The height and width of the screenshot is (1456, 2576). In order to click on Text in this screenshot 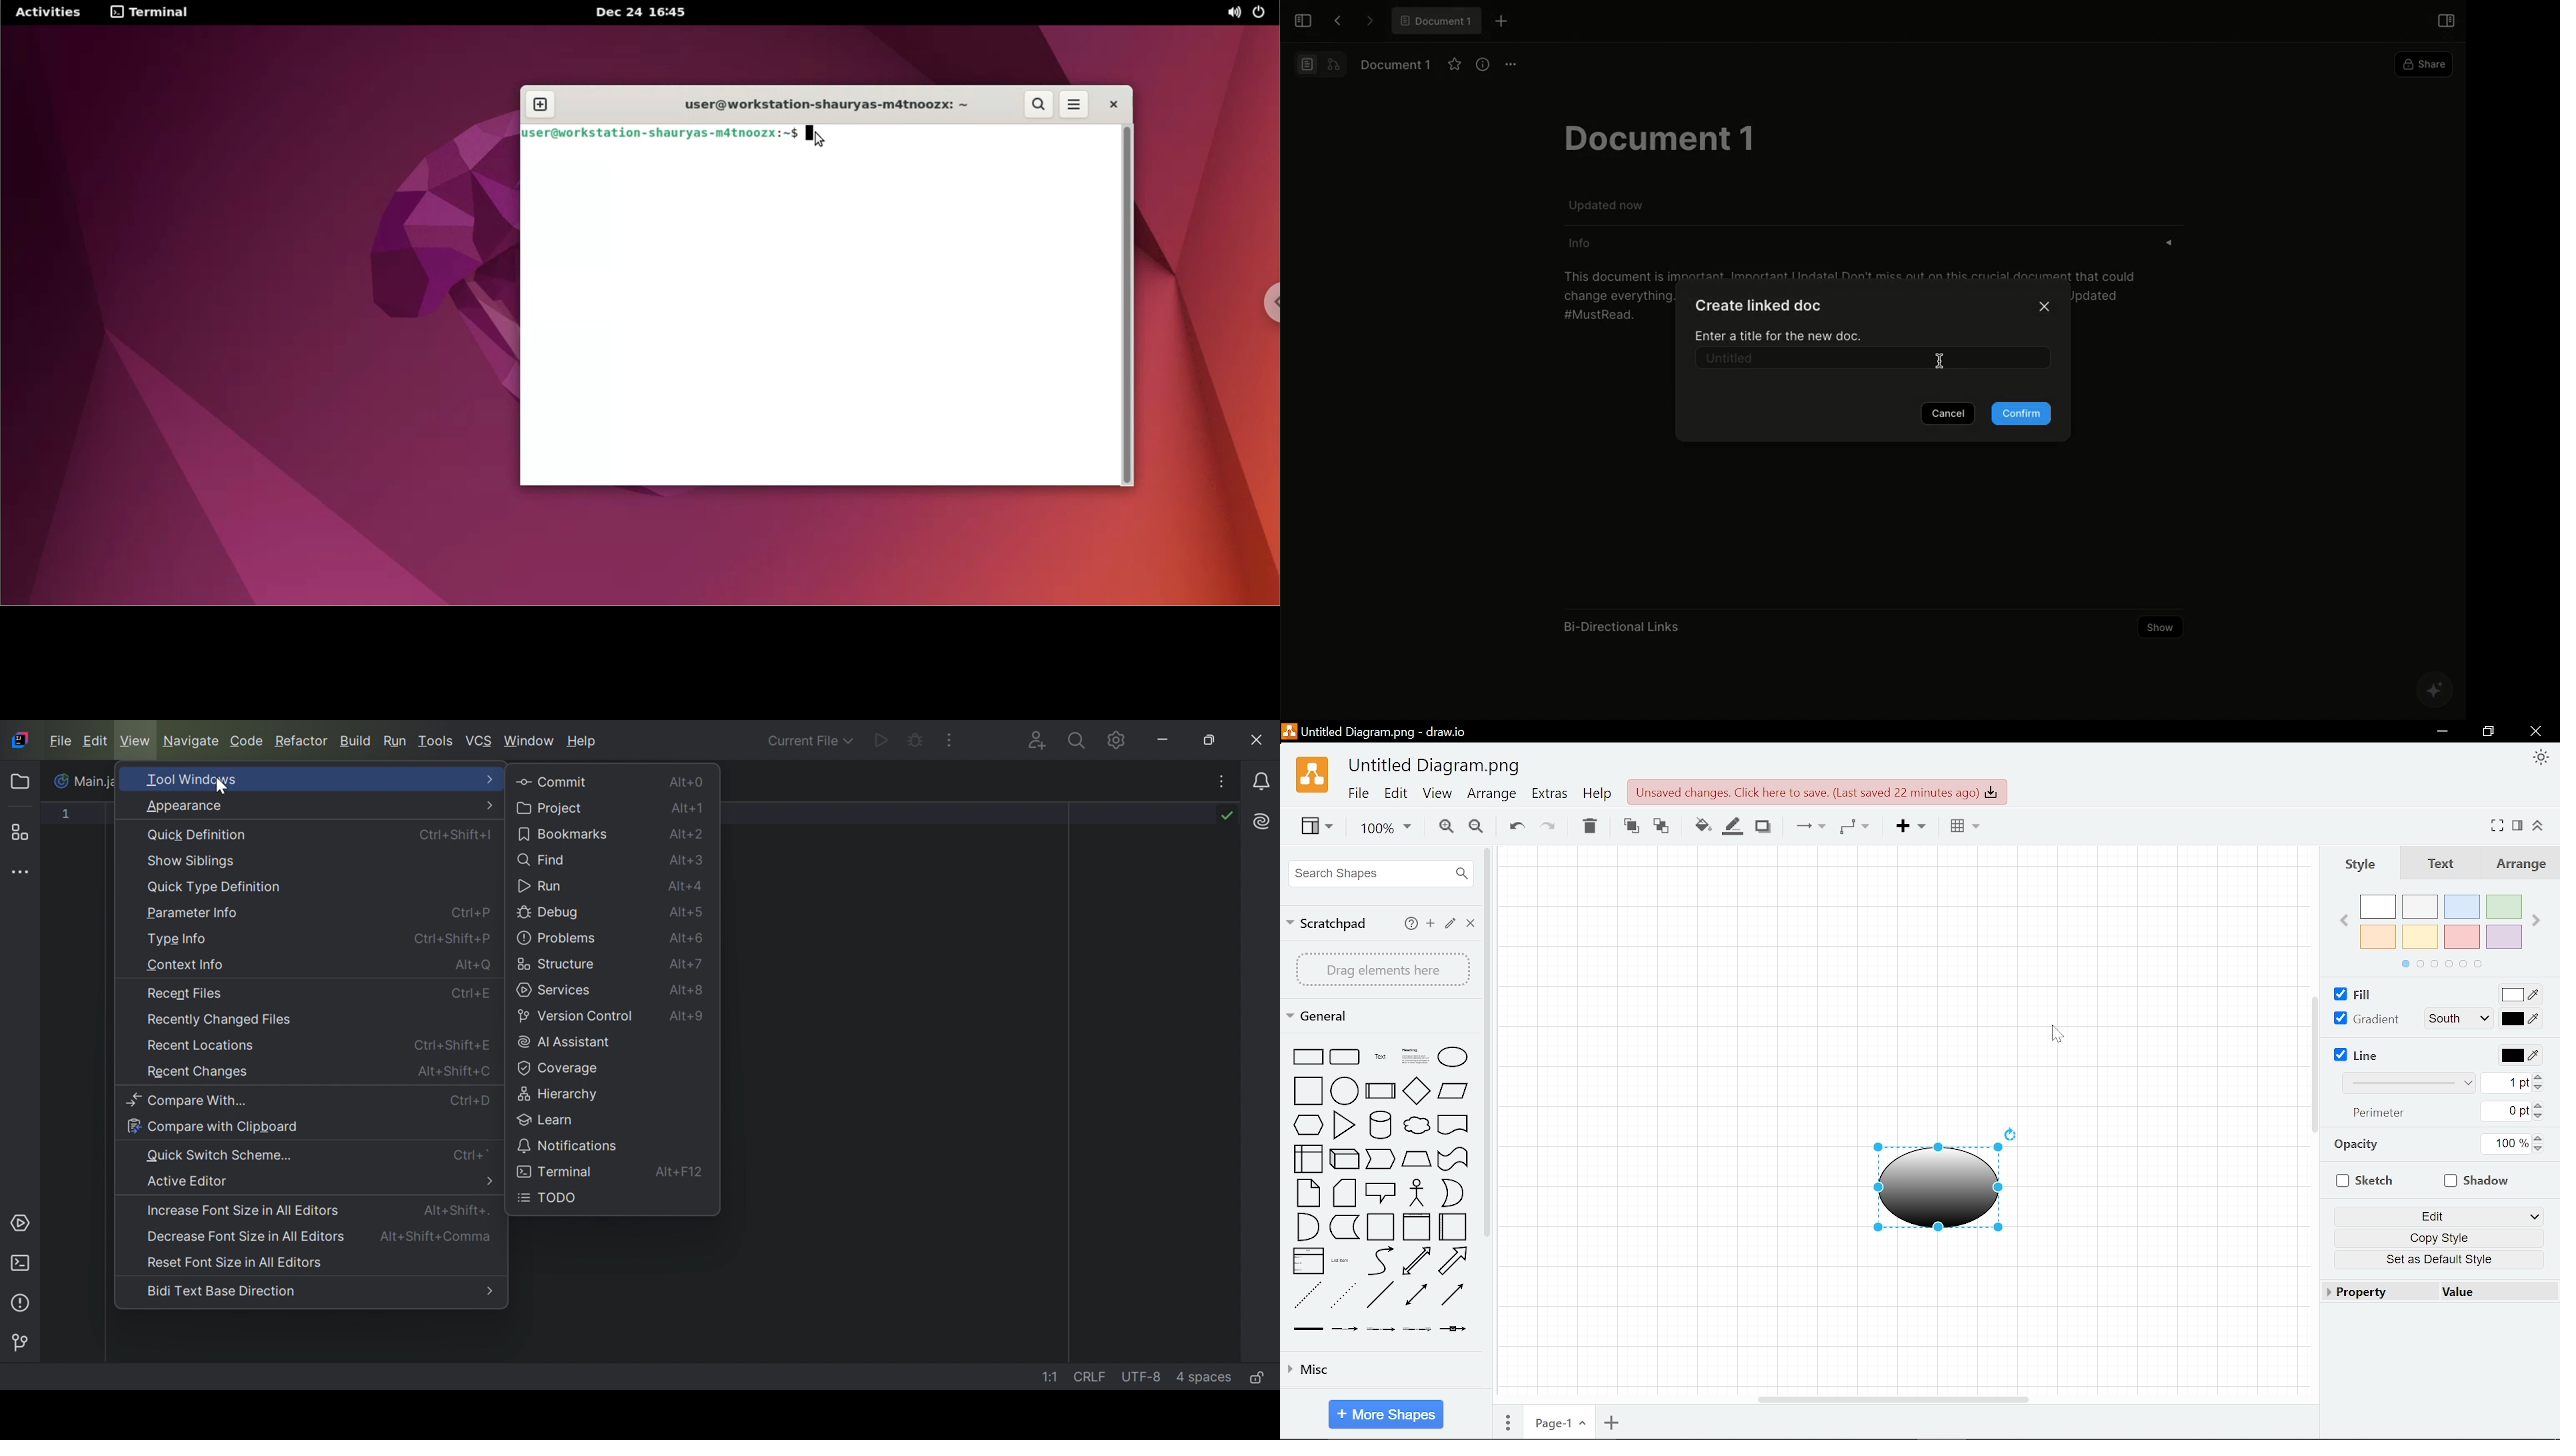, I will do `click(2438, 866)`.